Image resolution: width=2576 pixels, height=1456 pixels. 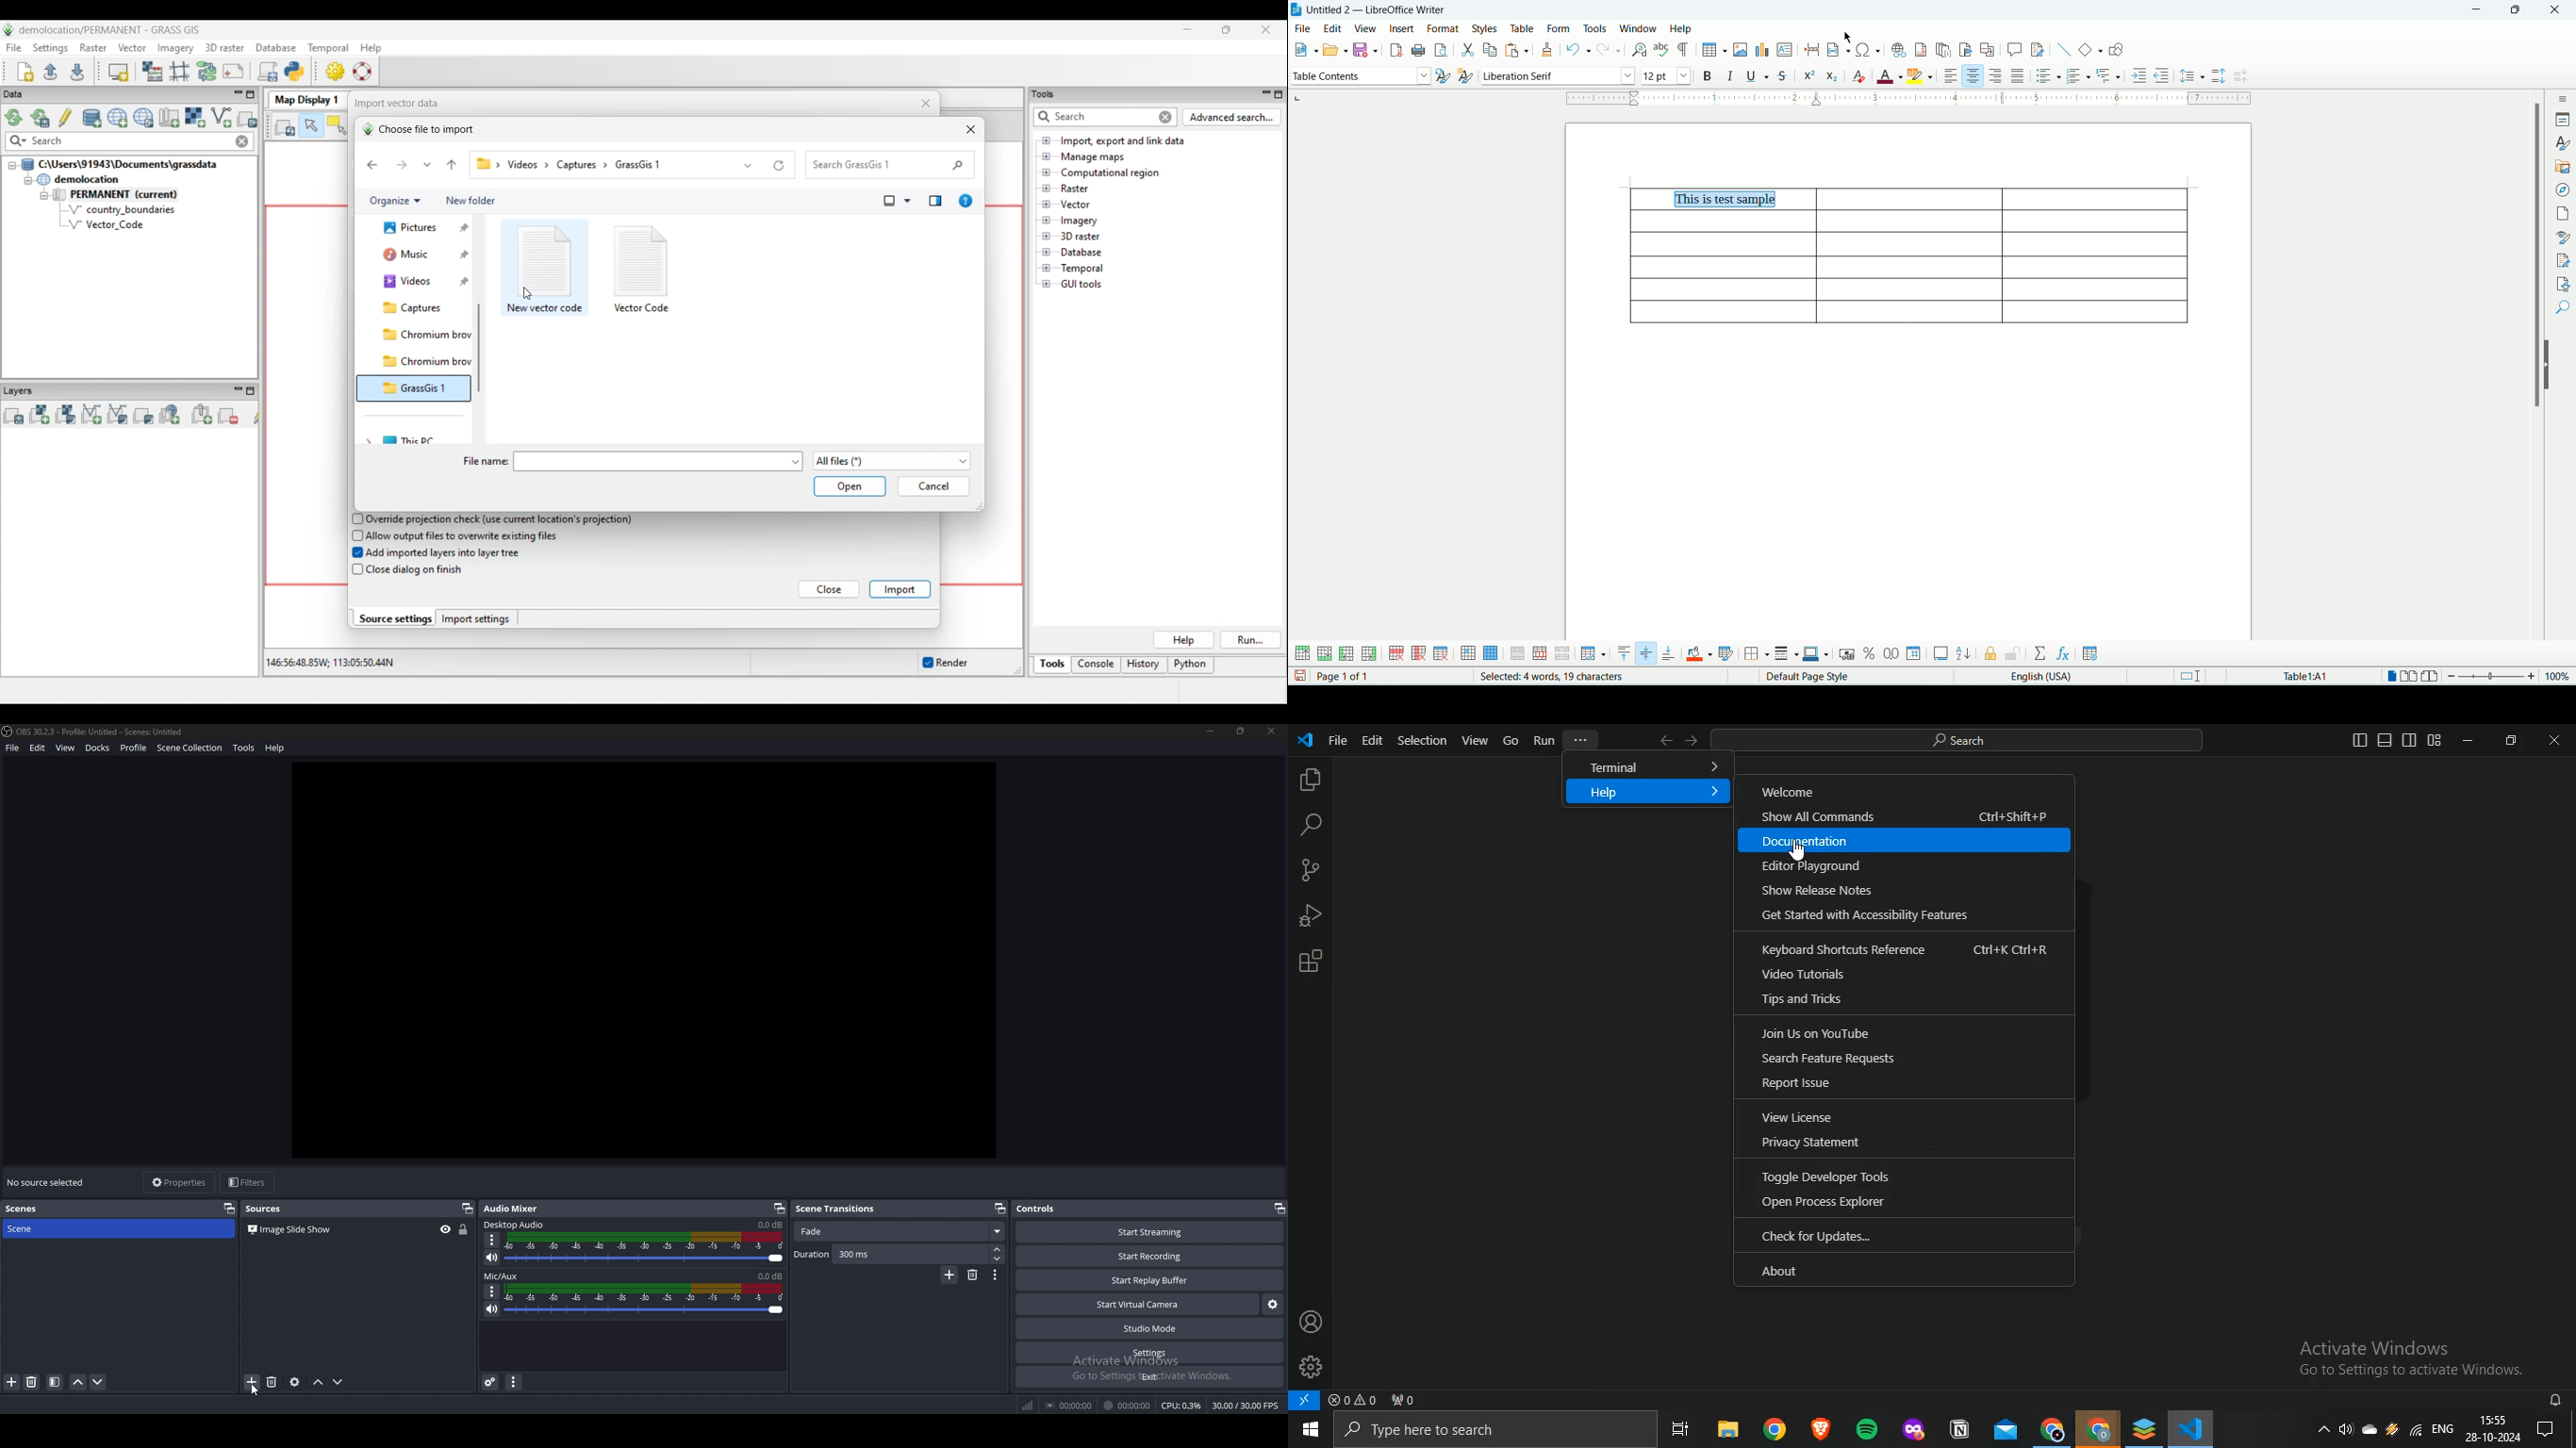 What do you see at coordinates (1859, 76) in the screenshot?
I see `clear formatting` at bounding box center [1859, 76].